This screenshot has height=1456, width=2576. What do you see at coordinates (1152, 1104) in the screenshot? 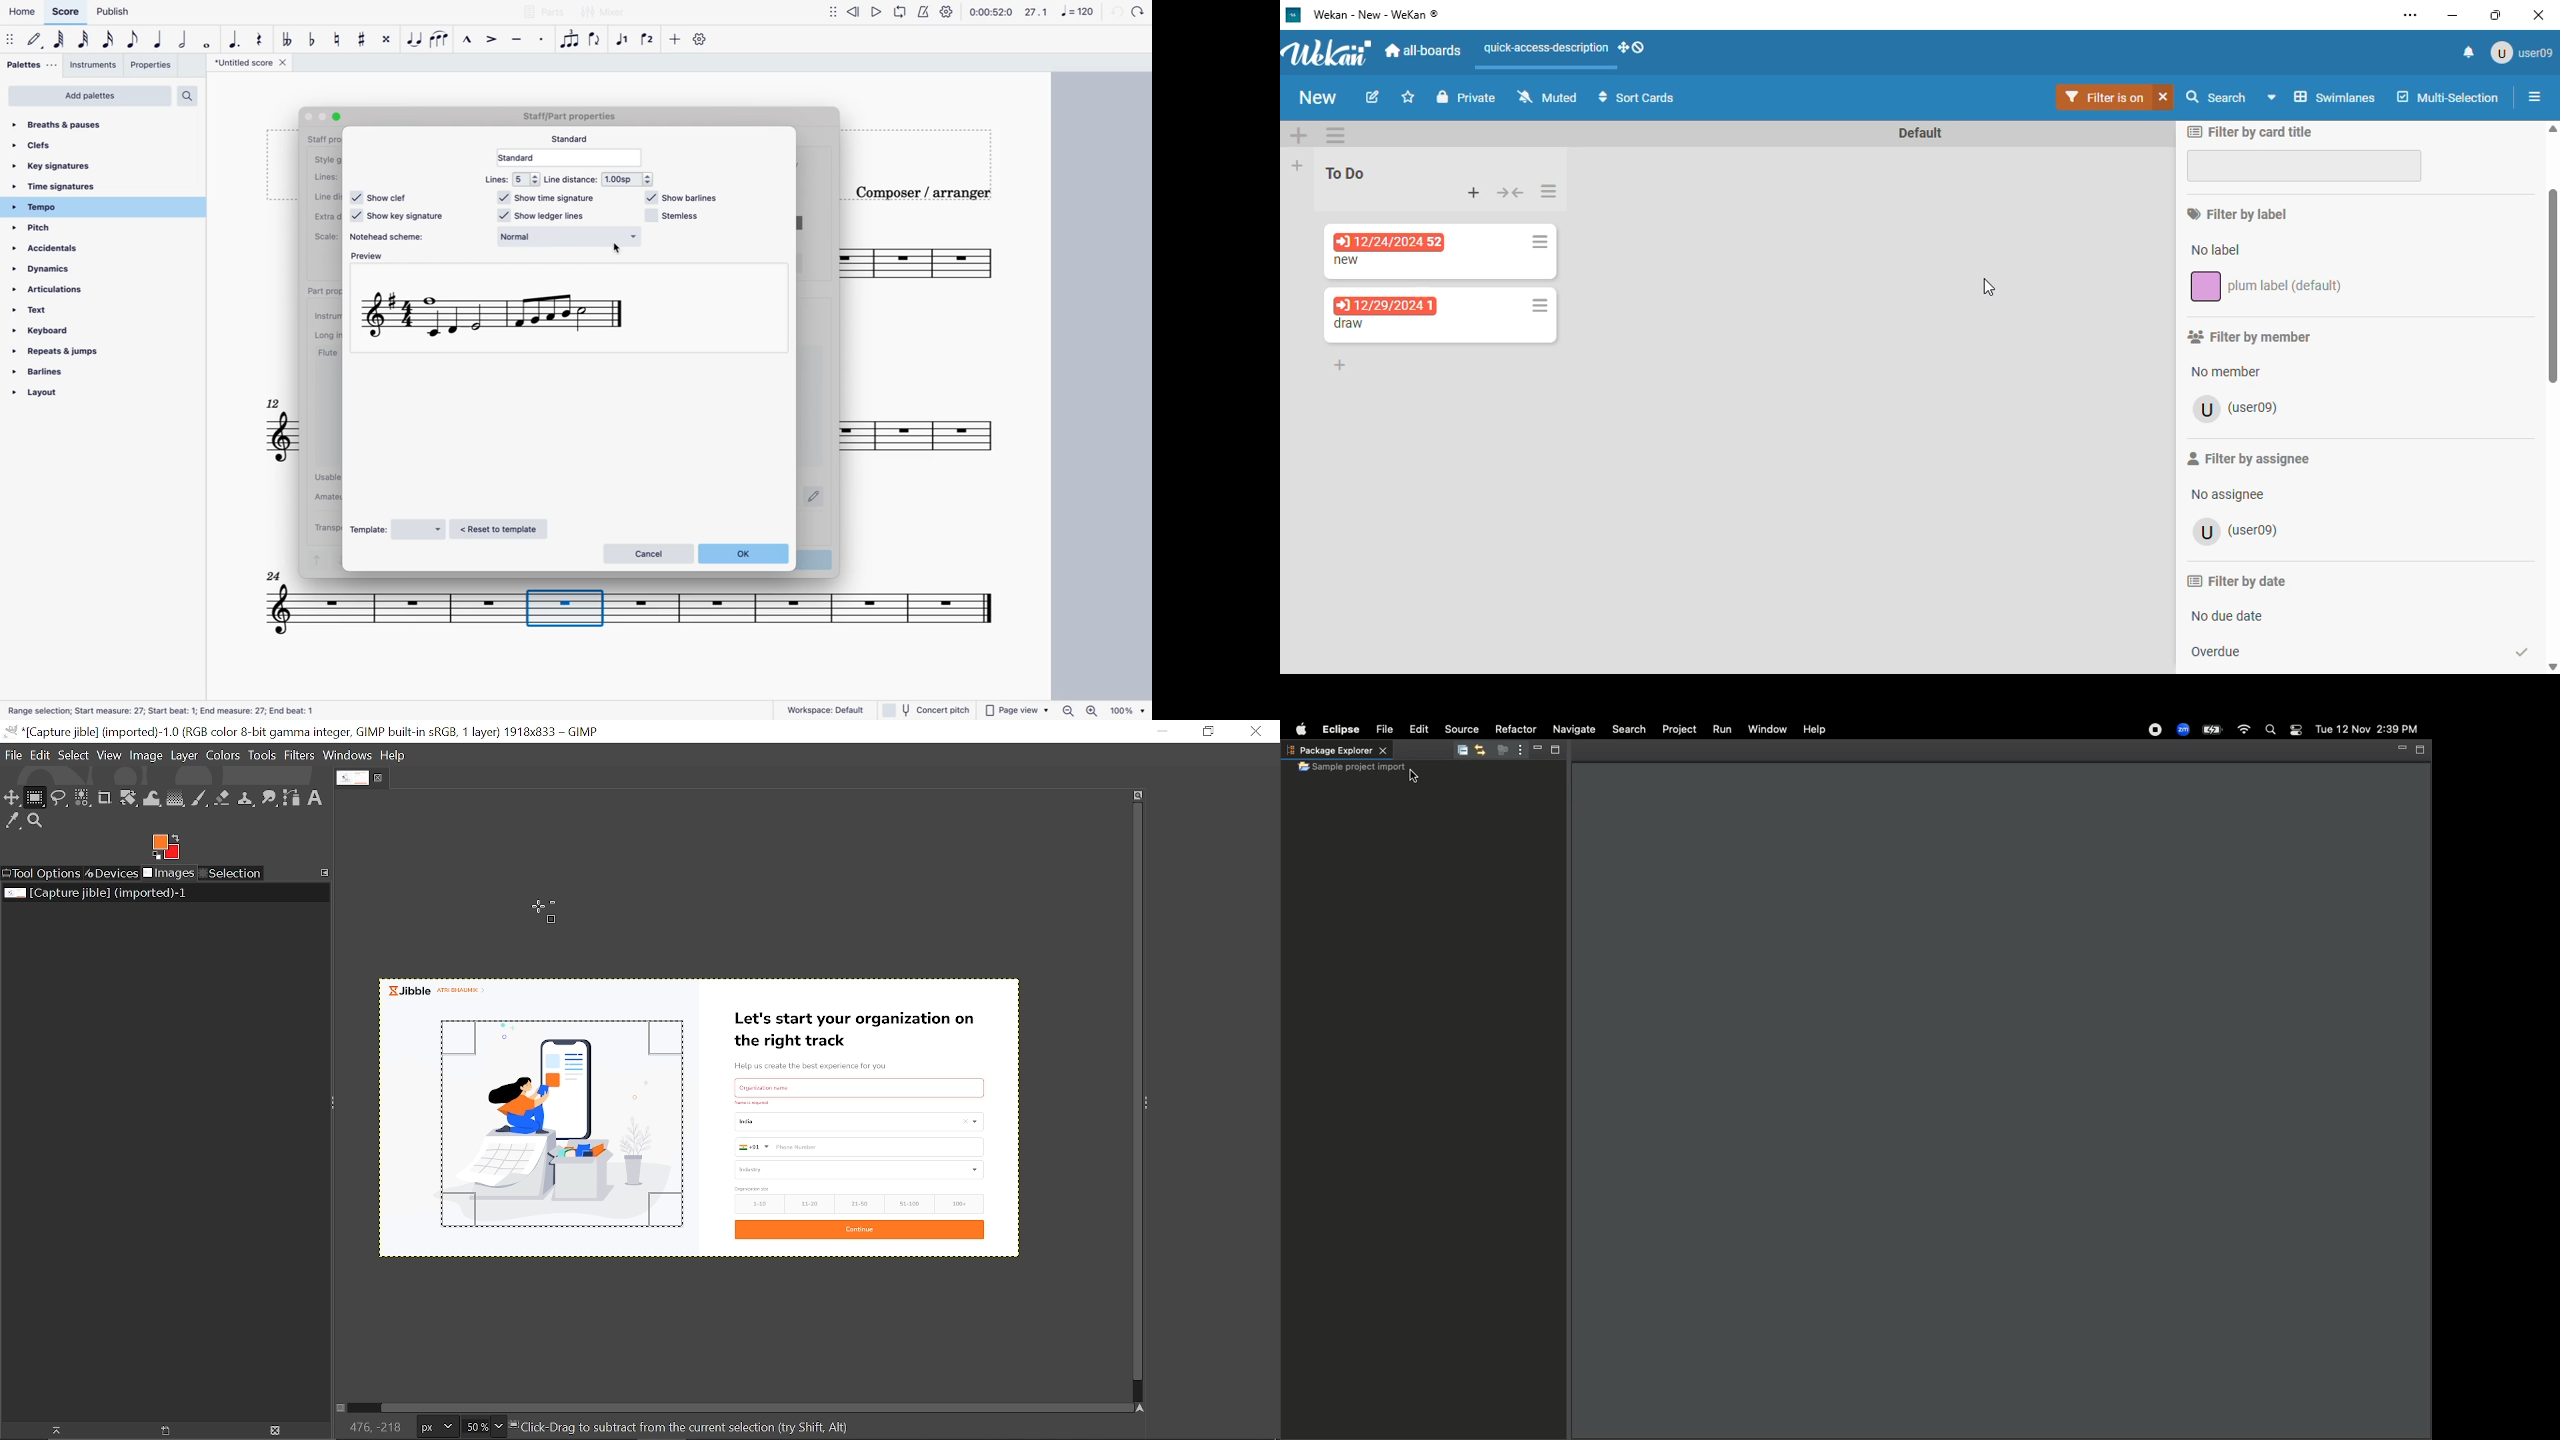
I see `Sidebar menu` at bounding box center [1152, 1104].